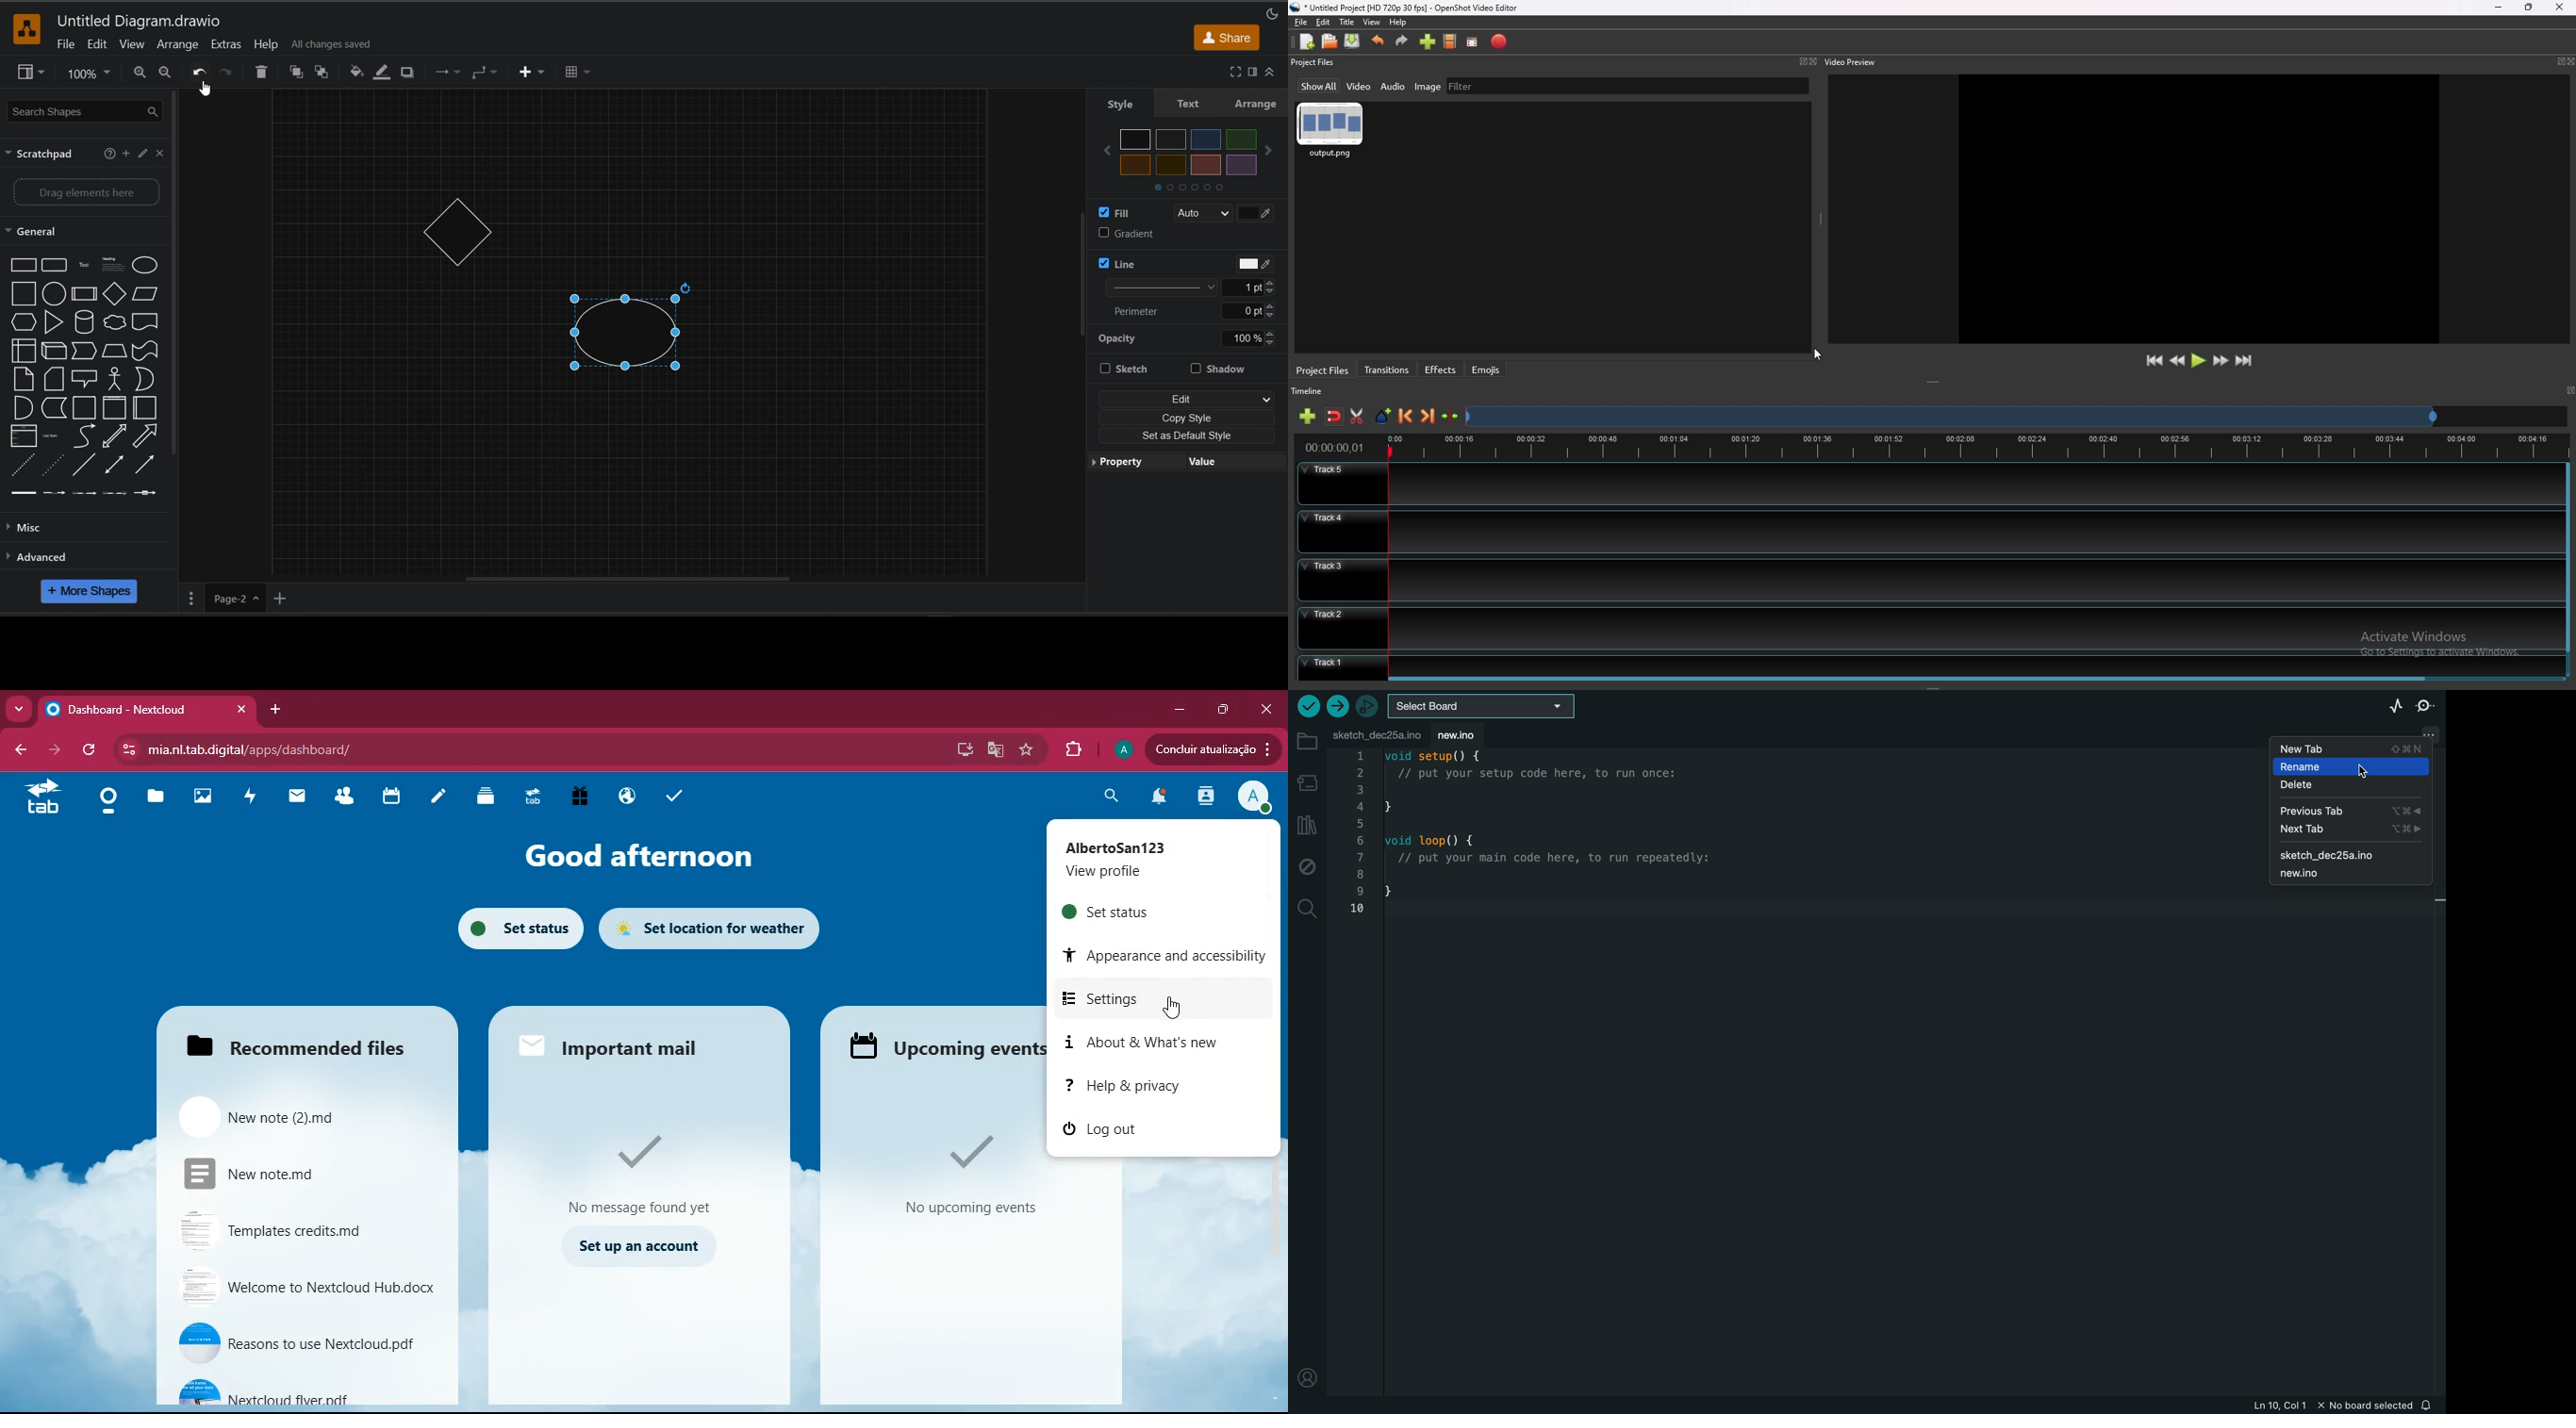  Describe the element at coordinates (203, 89) in the screenshot. I see `Cursor Position` at that location.